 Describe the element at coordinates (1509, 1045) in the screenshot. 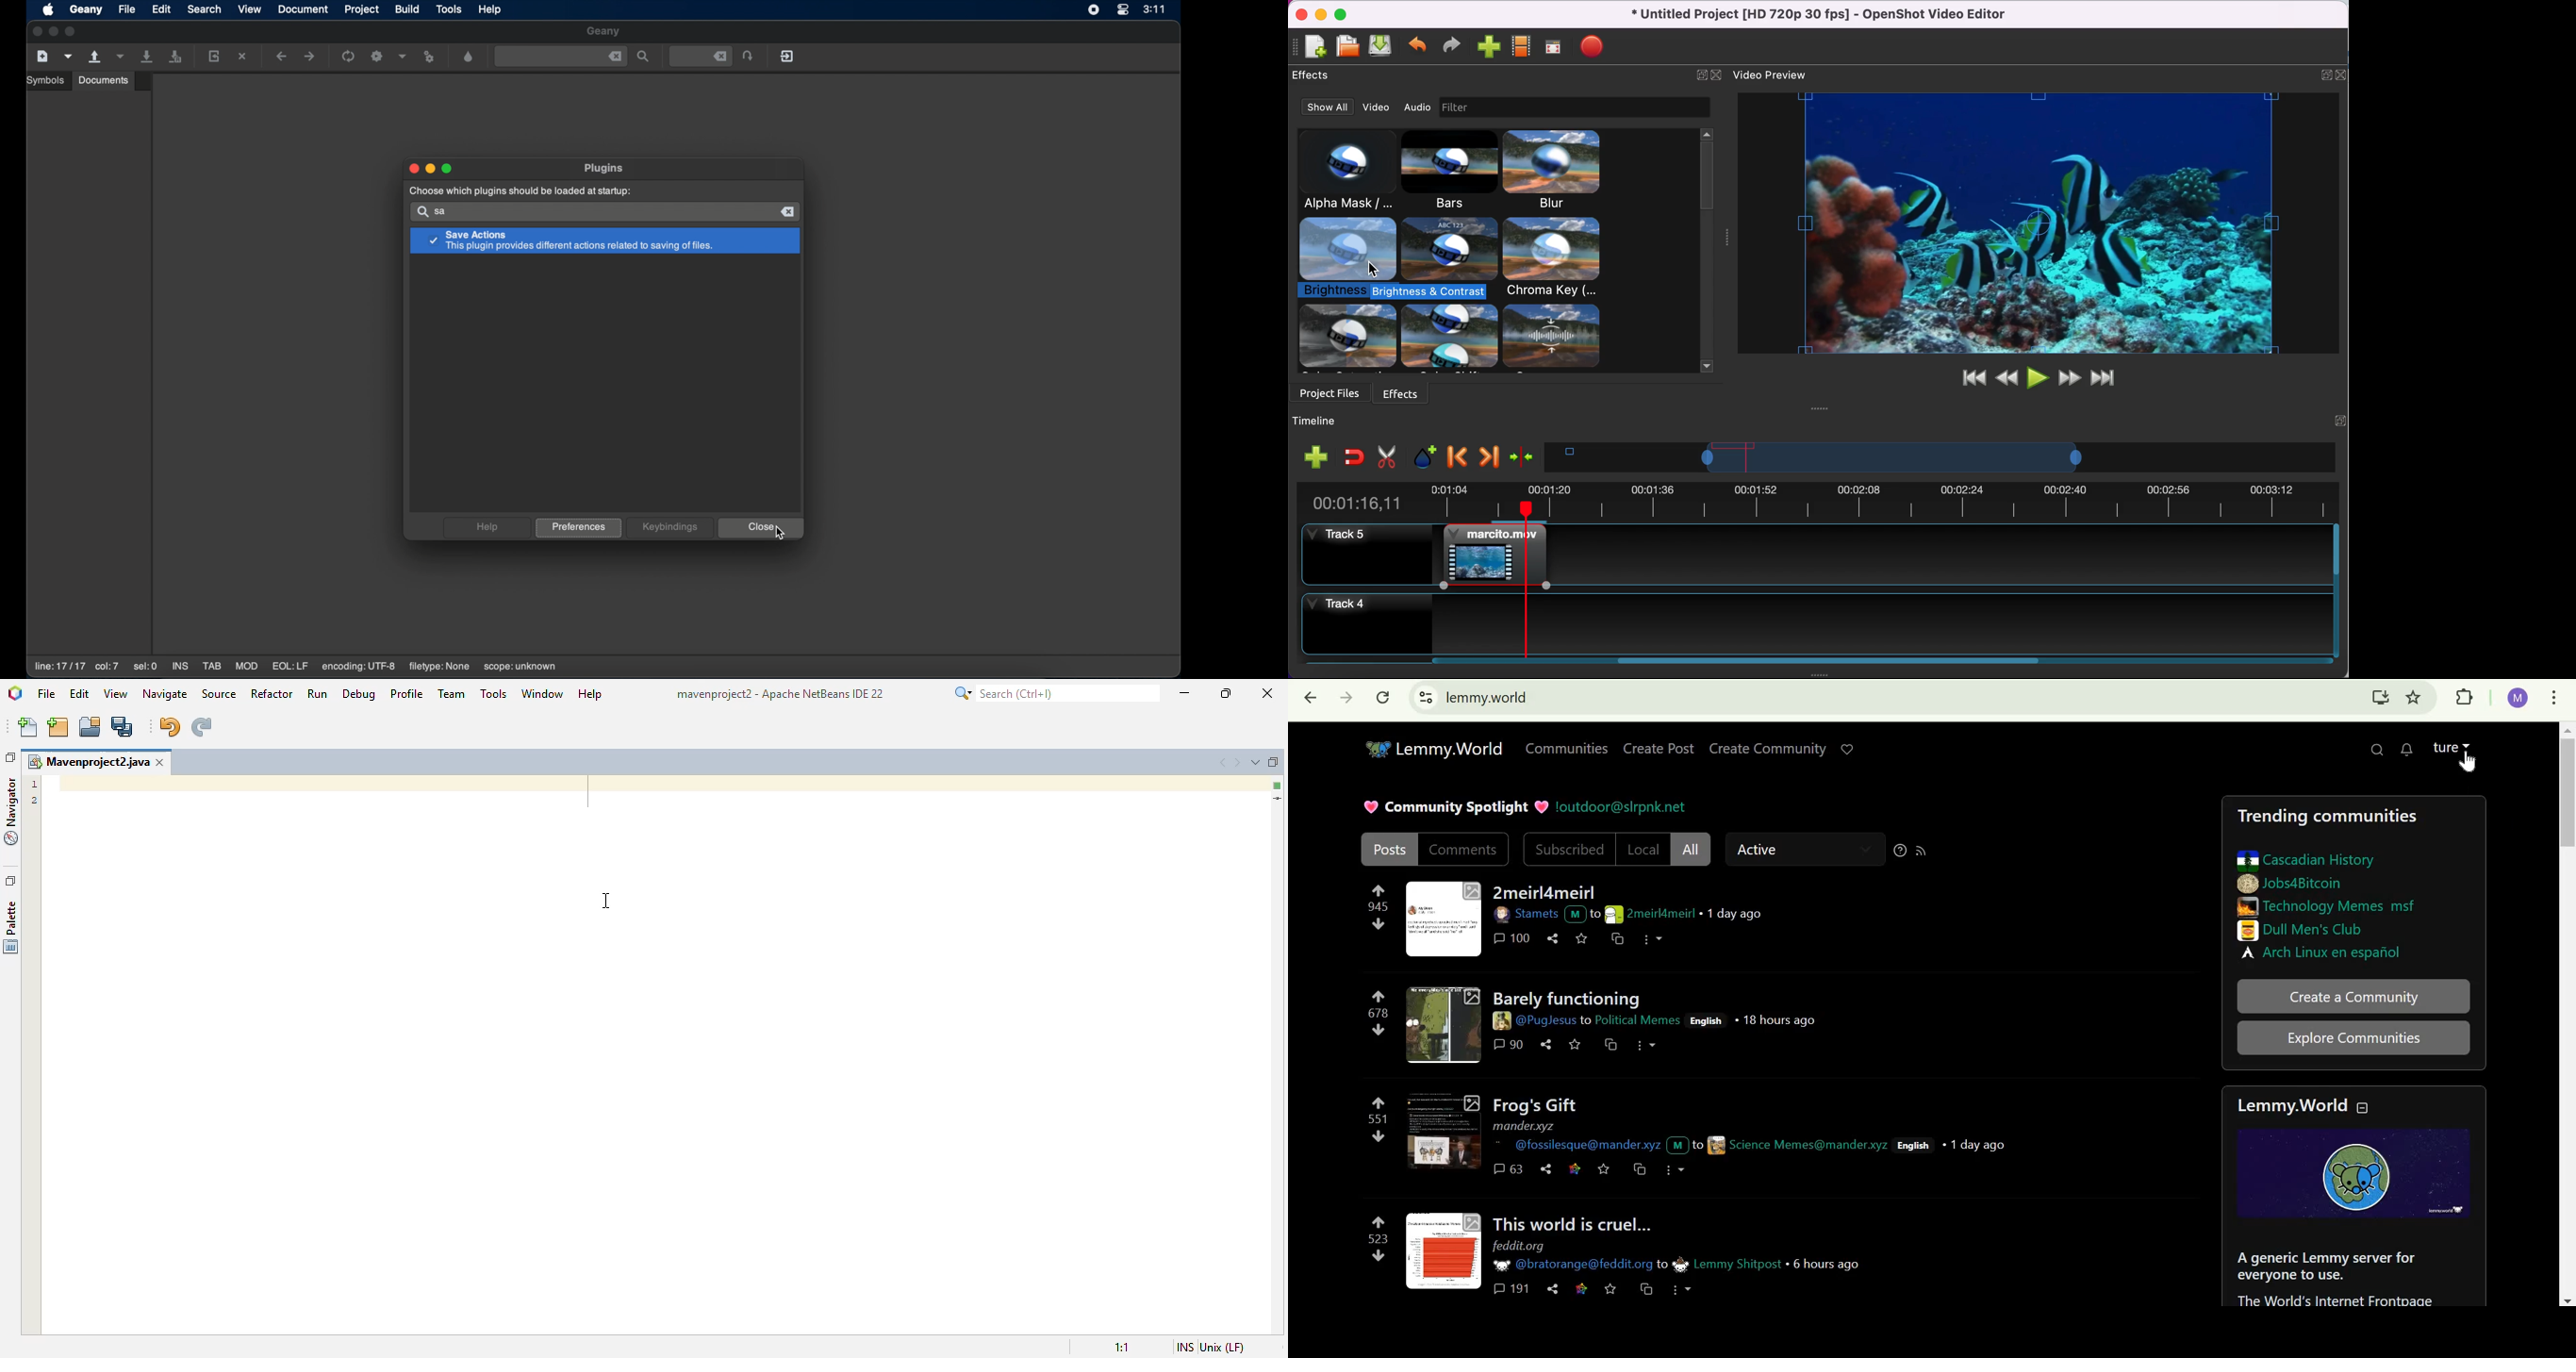

I see `90 comments` at that location.